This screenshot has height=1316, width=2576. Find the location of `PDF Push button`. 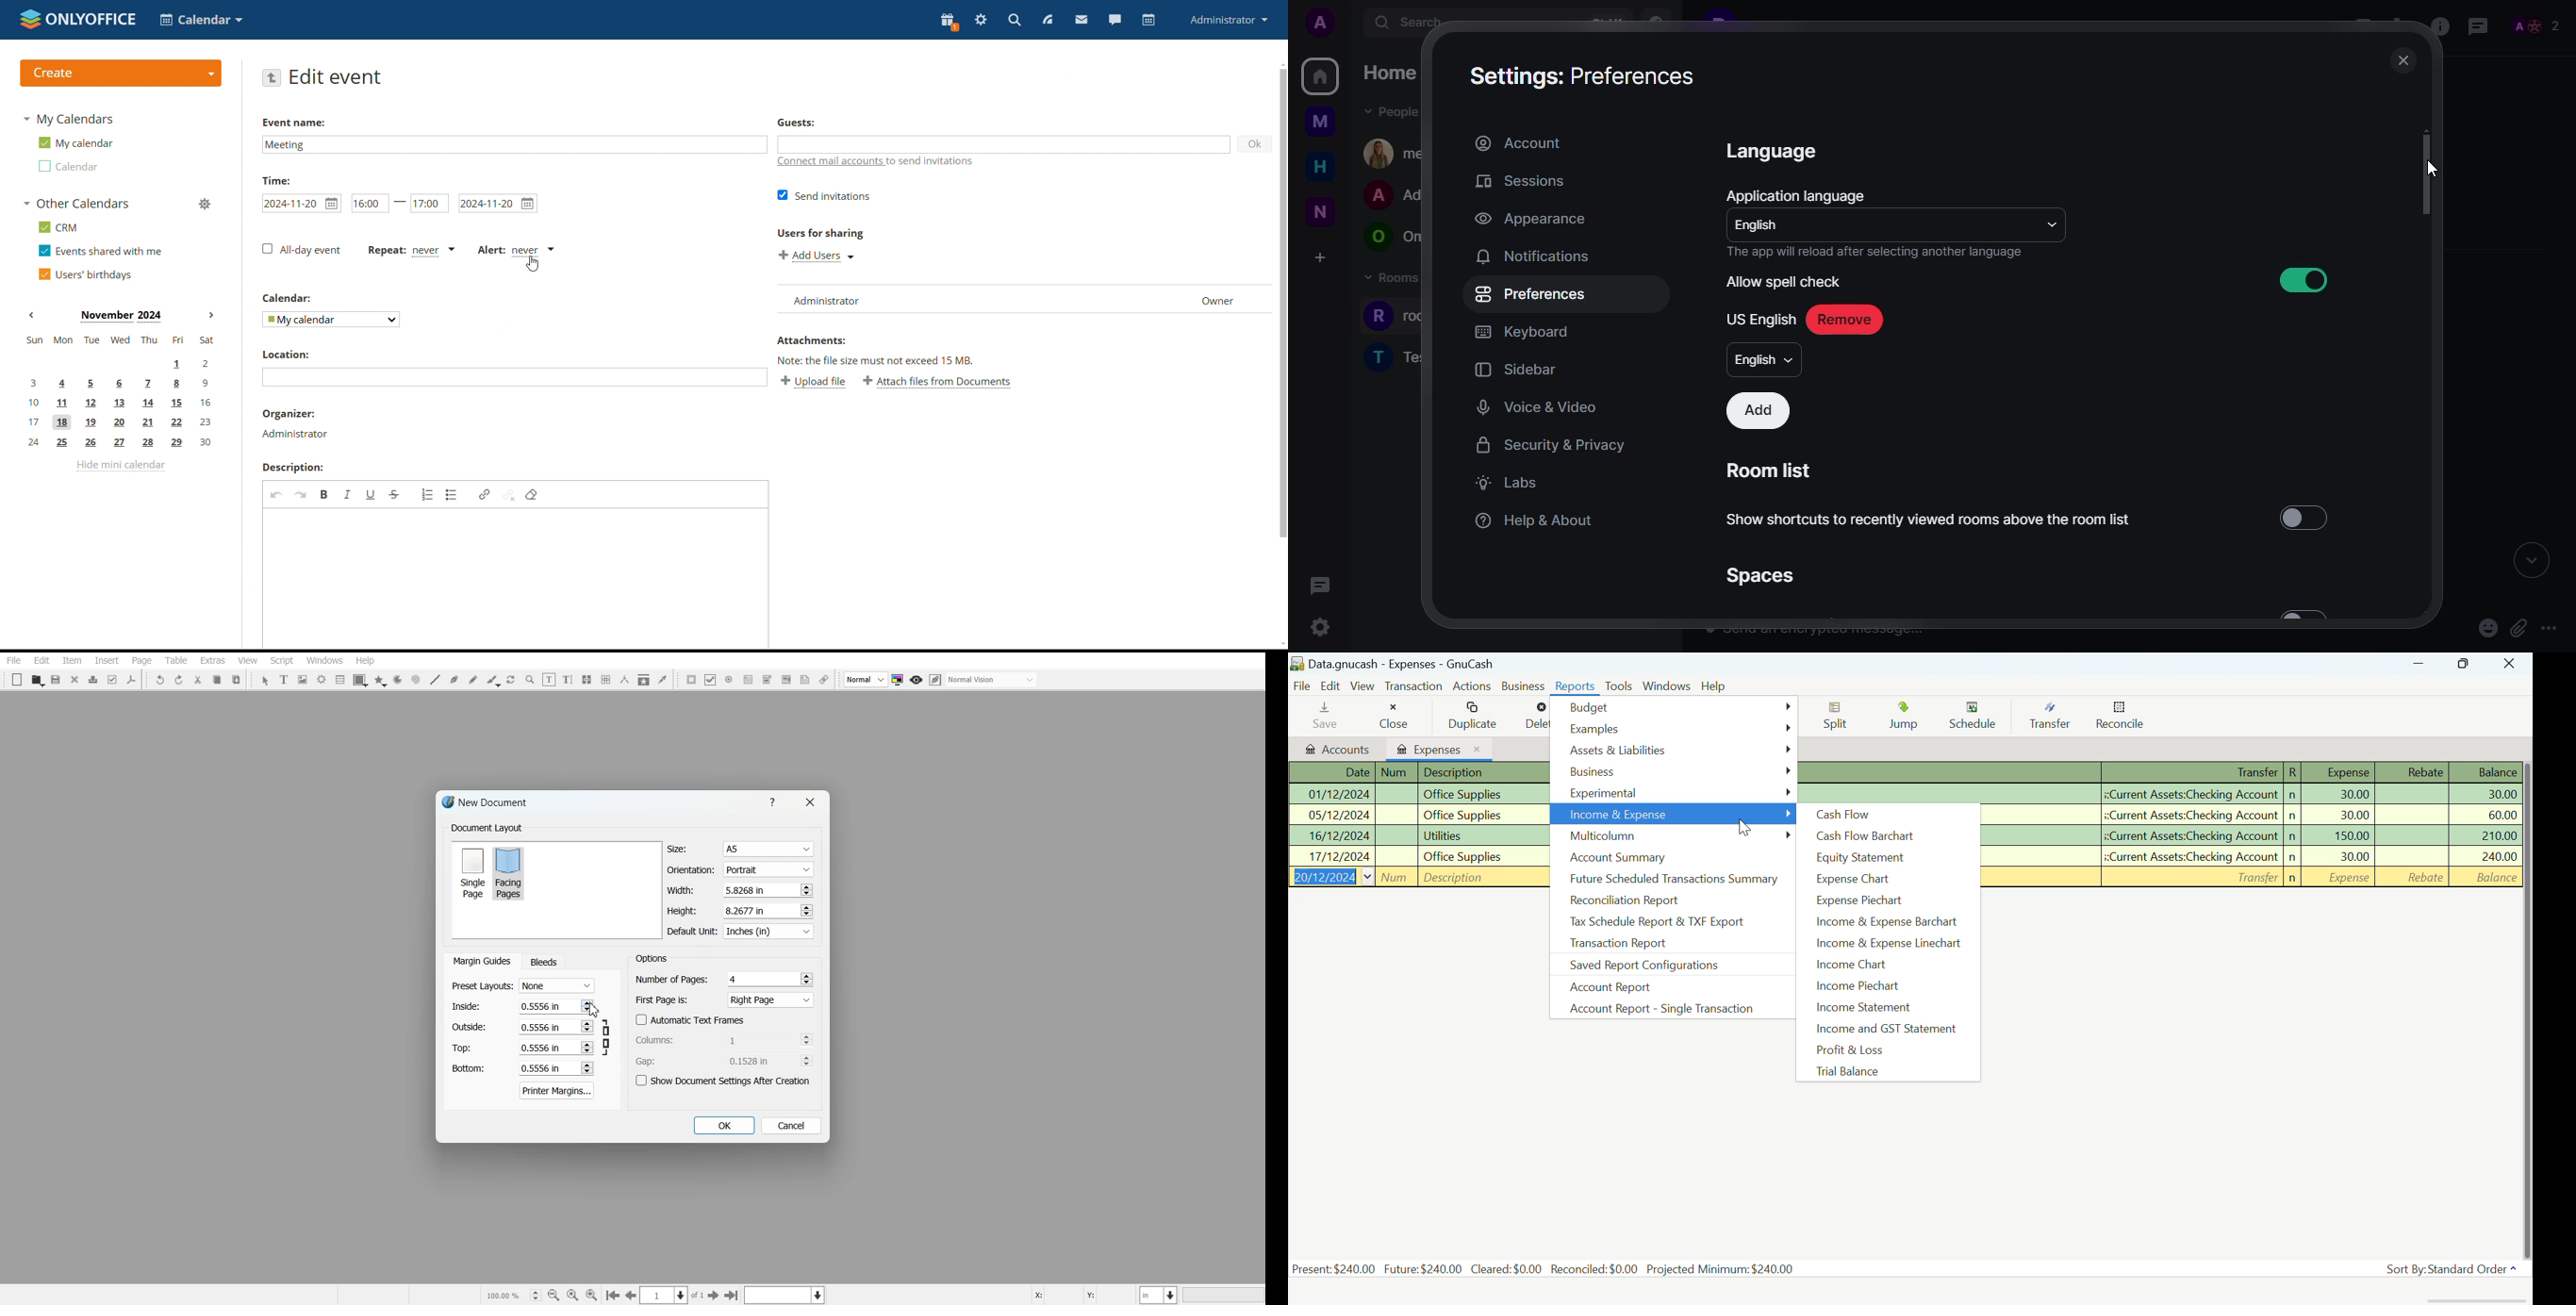

PDF Push button is located at coordinates (691, 679).